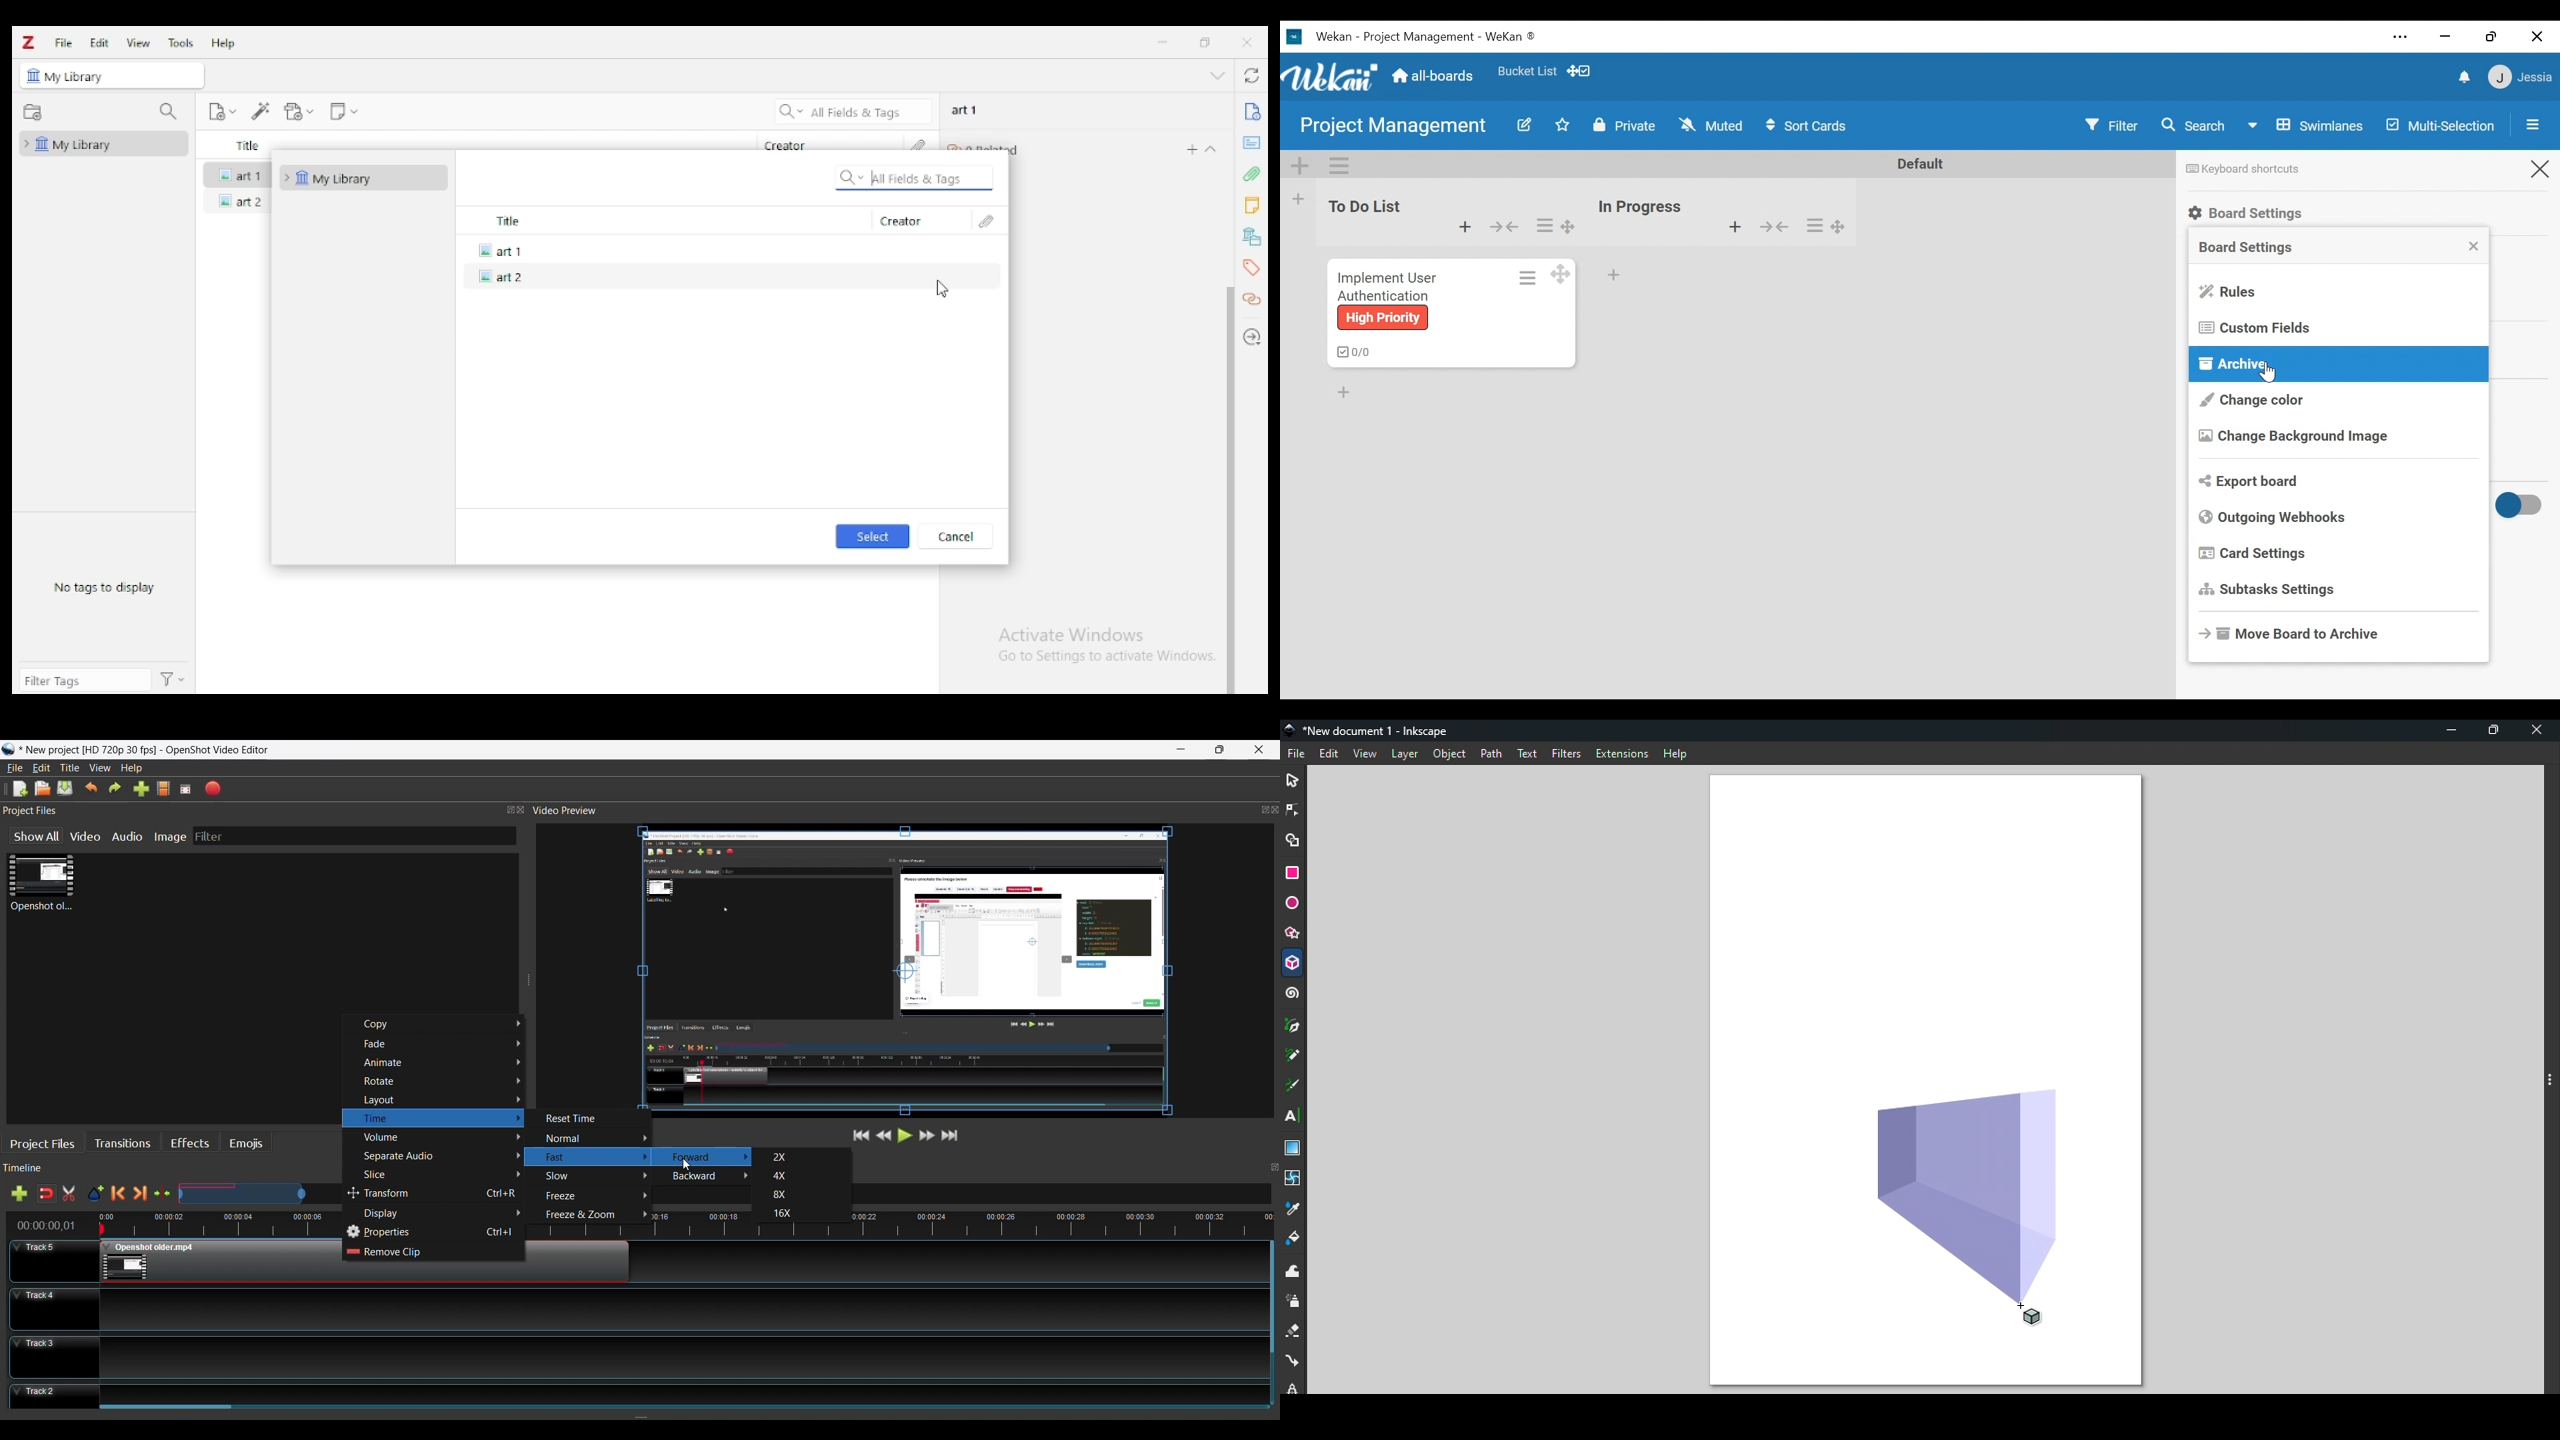 Image resolution: width=2576 pixels, height=1456 pixels. What do you see at coordinates (248, 145) in the screenshot?
I see `title` at bounding box center [248, 145].